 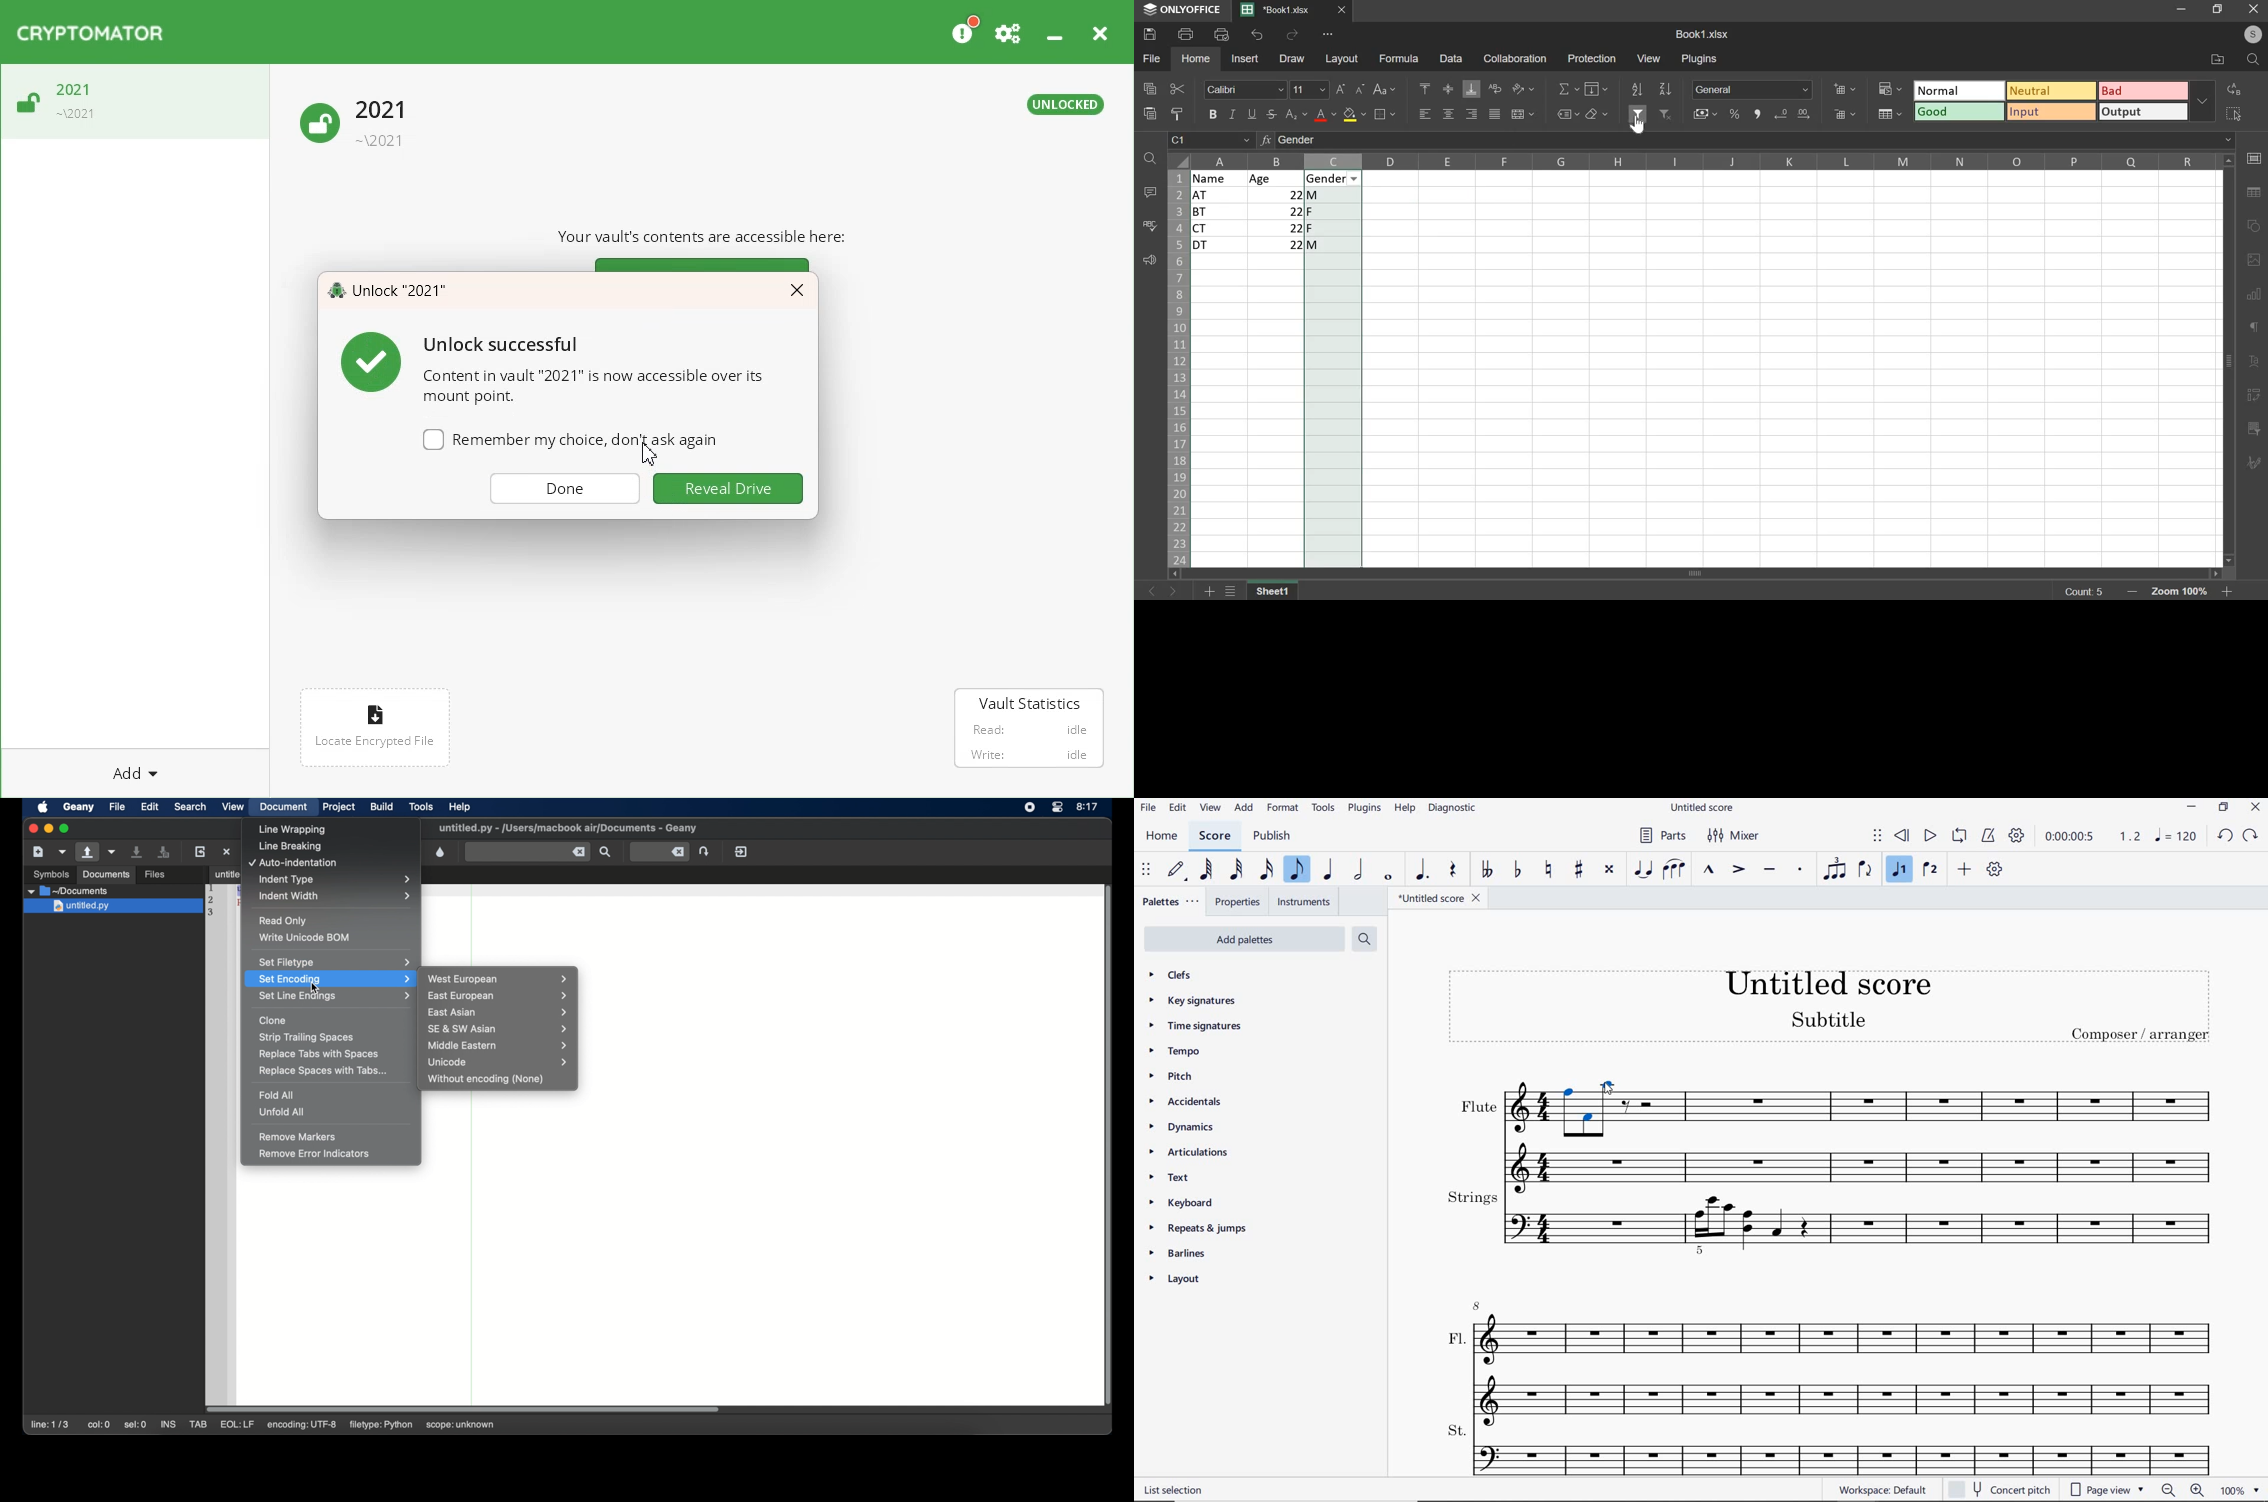 What do you see at coordinates (1354, 114) in the screenshot?
I see `background` at bounding box center [1354, 114].